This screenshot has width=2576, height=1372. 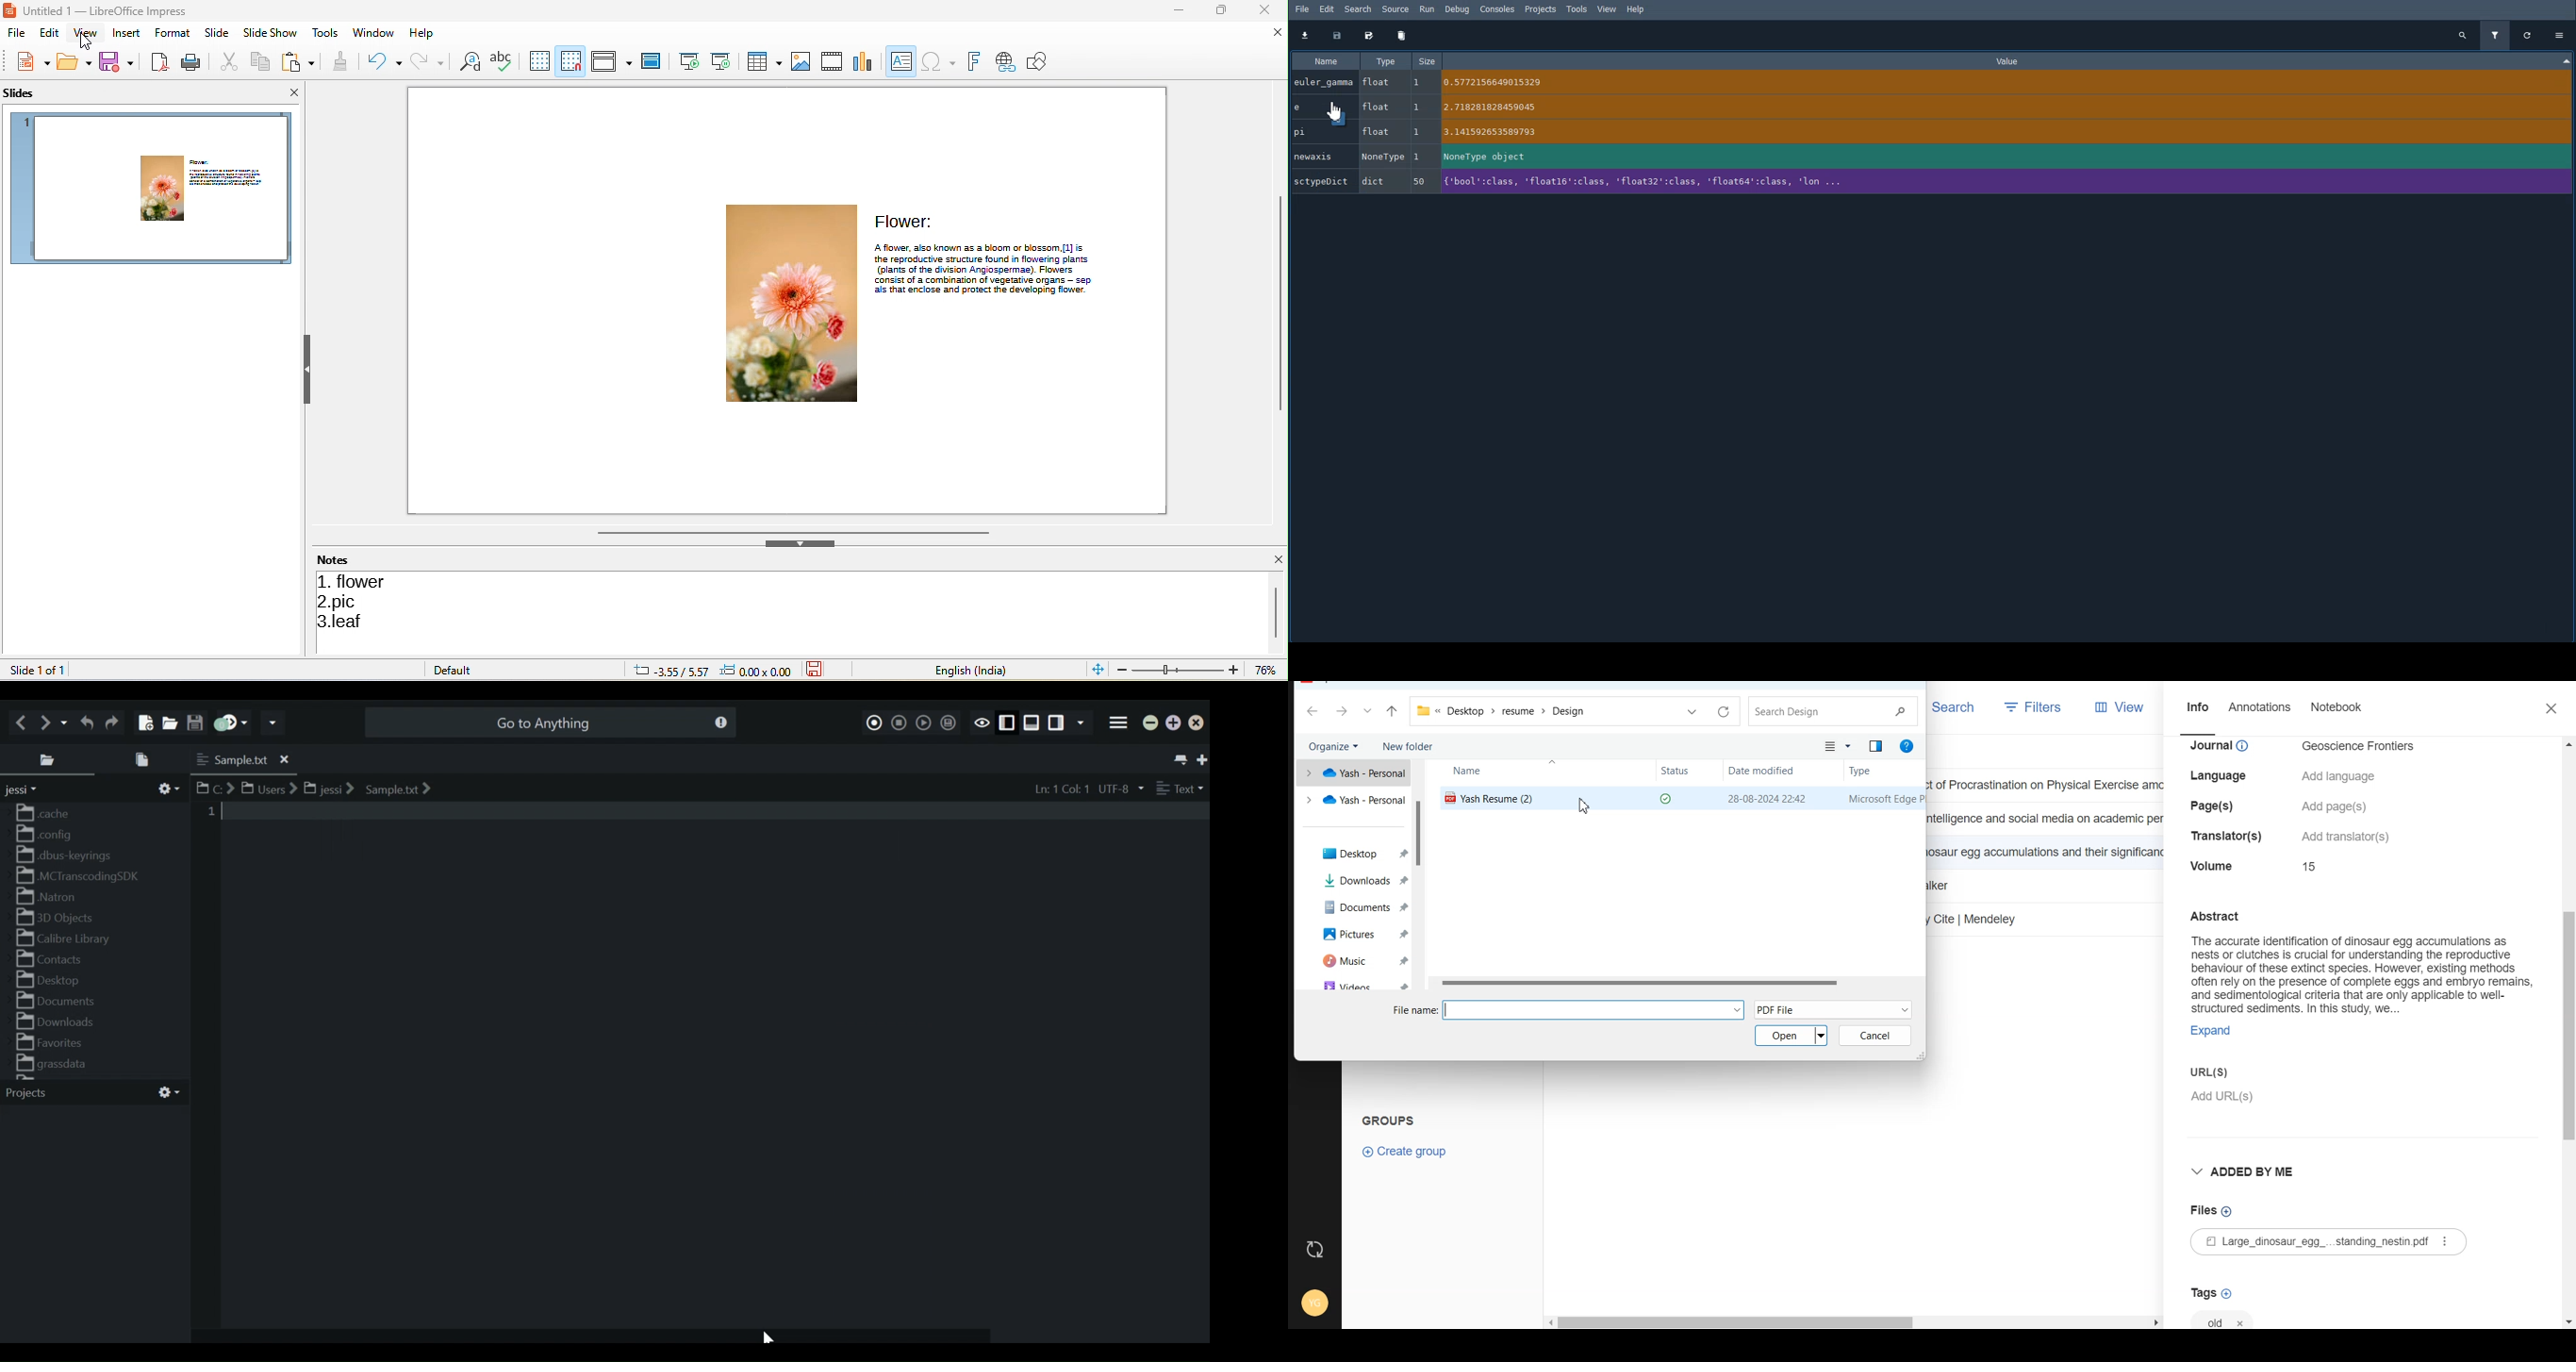 What do you see at coordinates (667, 670) in the screenshot?
I see `-3.55/5.57` at bounding box center [667, 670].